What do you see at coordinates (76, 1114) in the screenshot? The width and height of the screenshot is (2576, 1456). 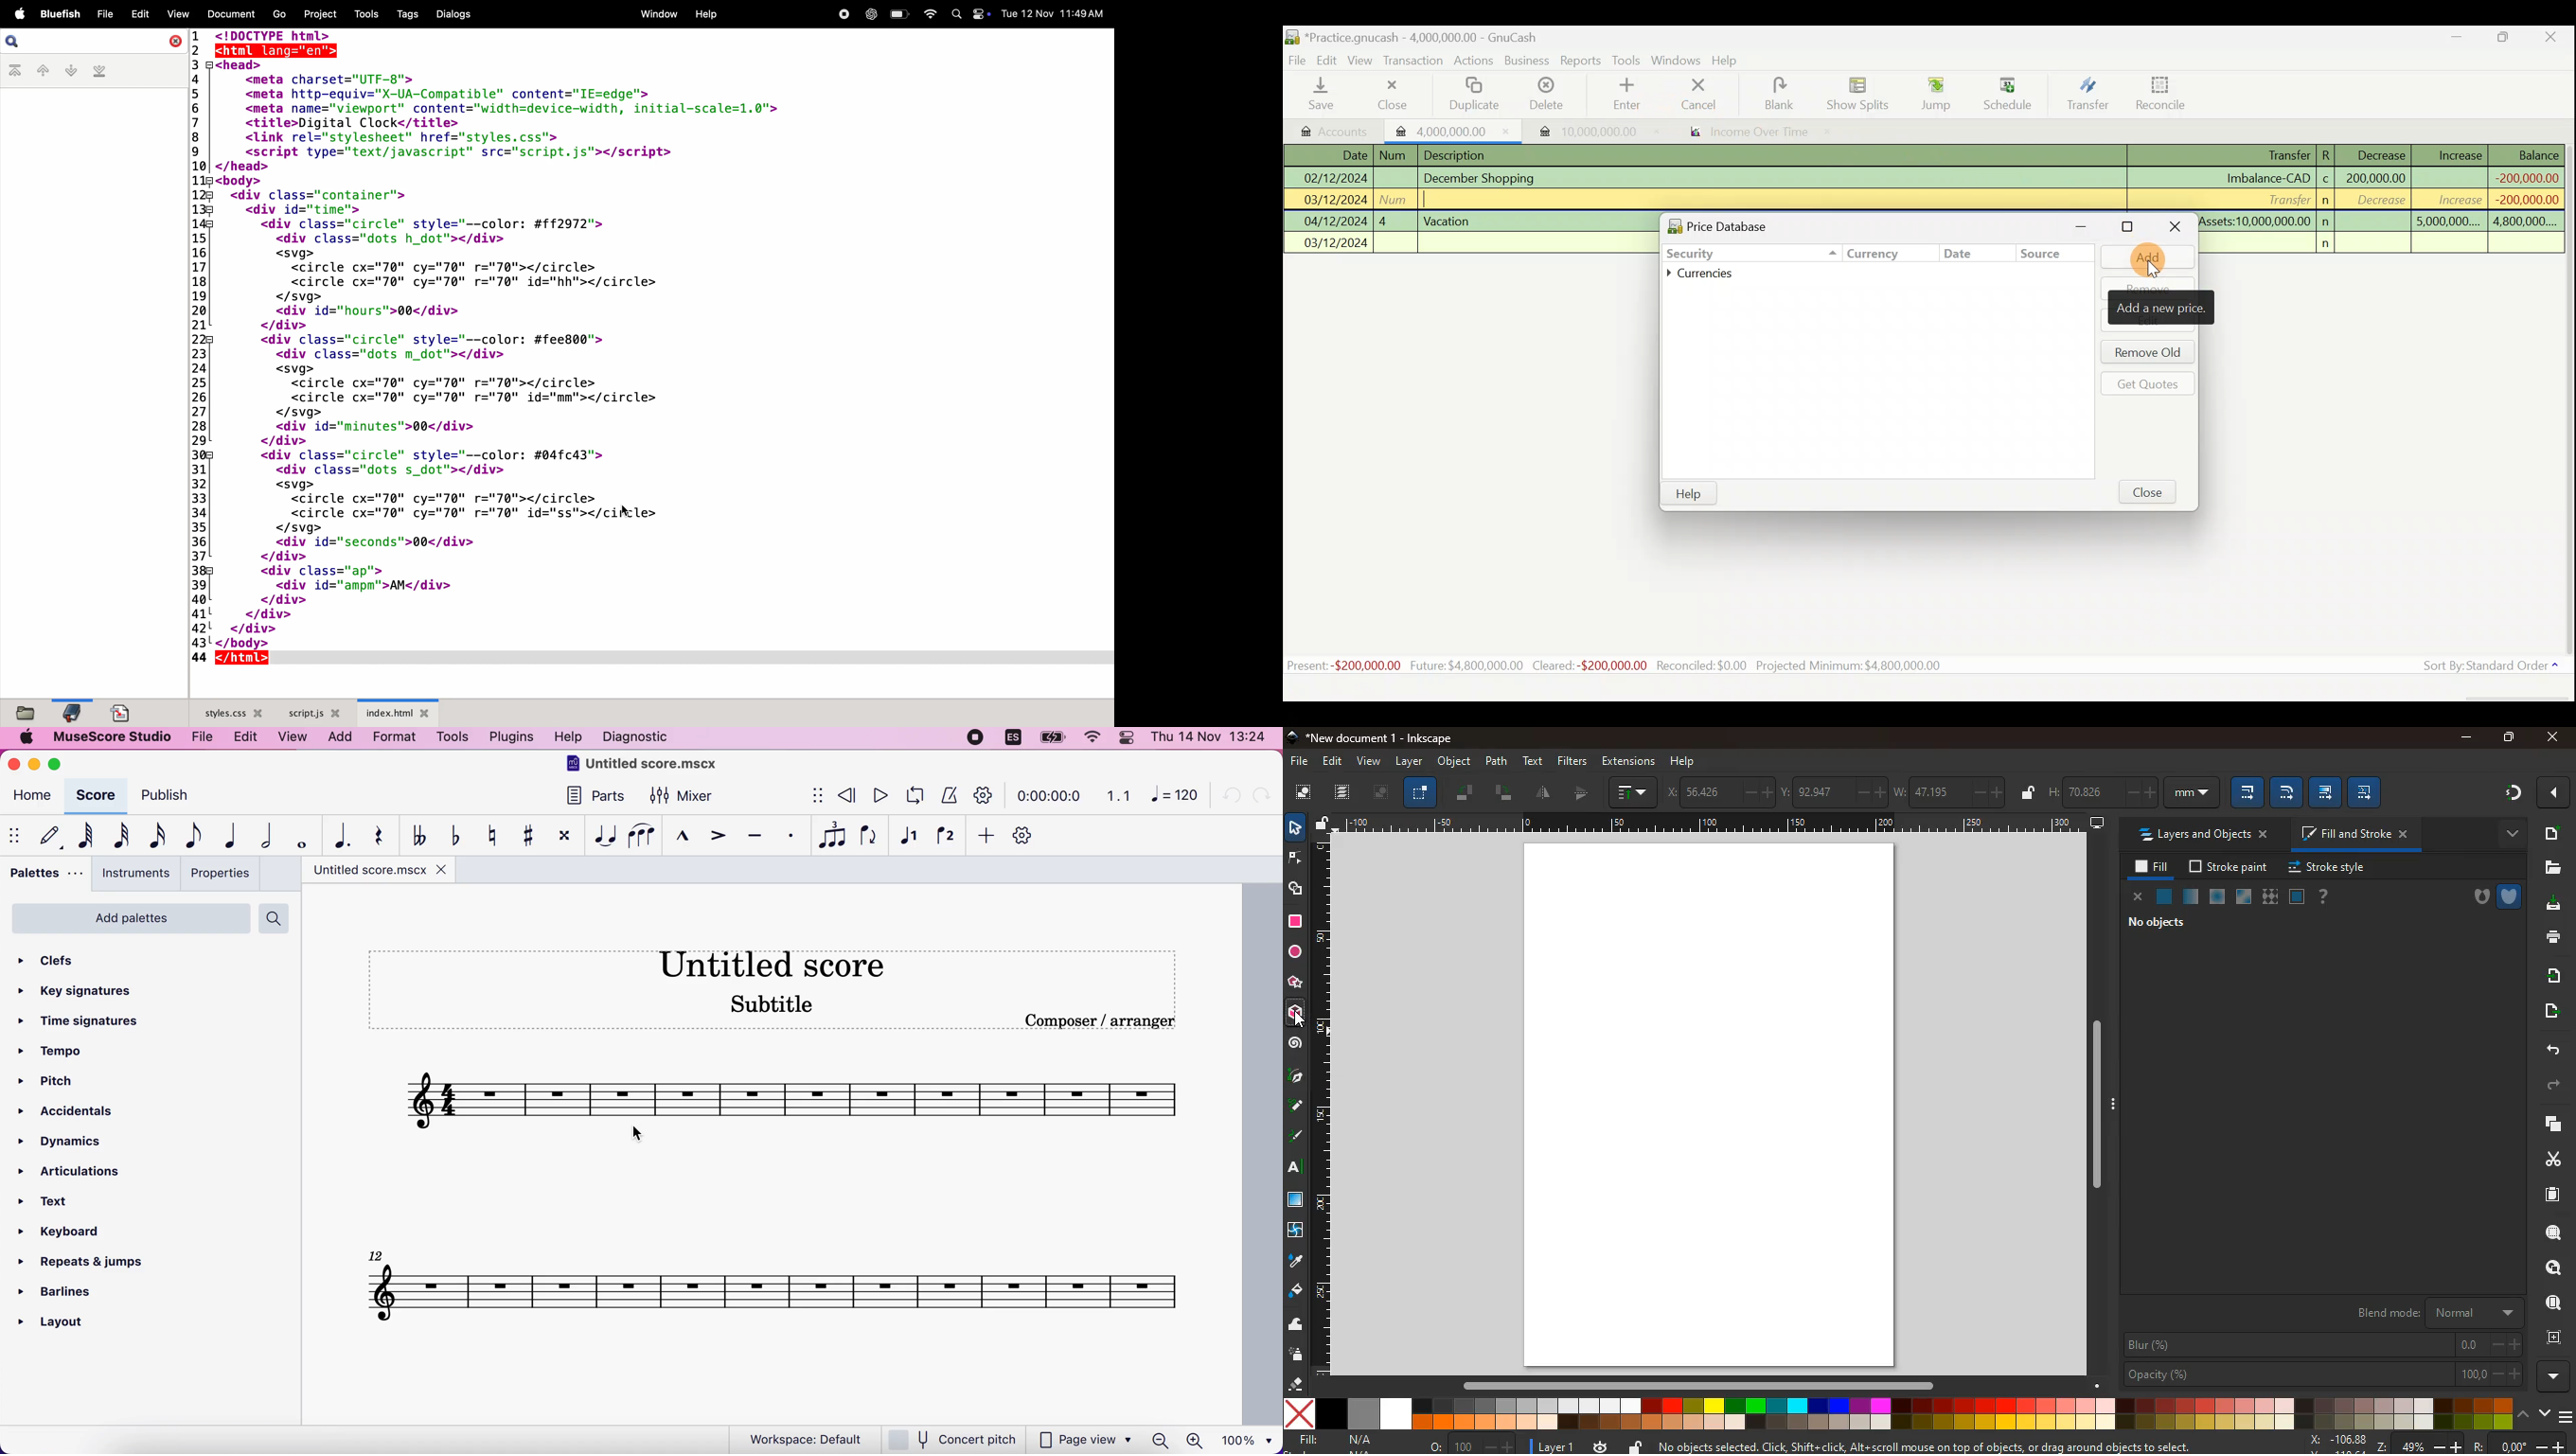 I see `accidentals` at bounding box center [76, 1114].